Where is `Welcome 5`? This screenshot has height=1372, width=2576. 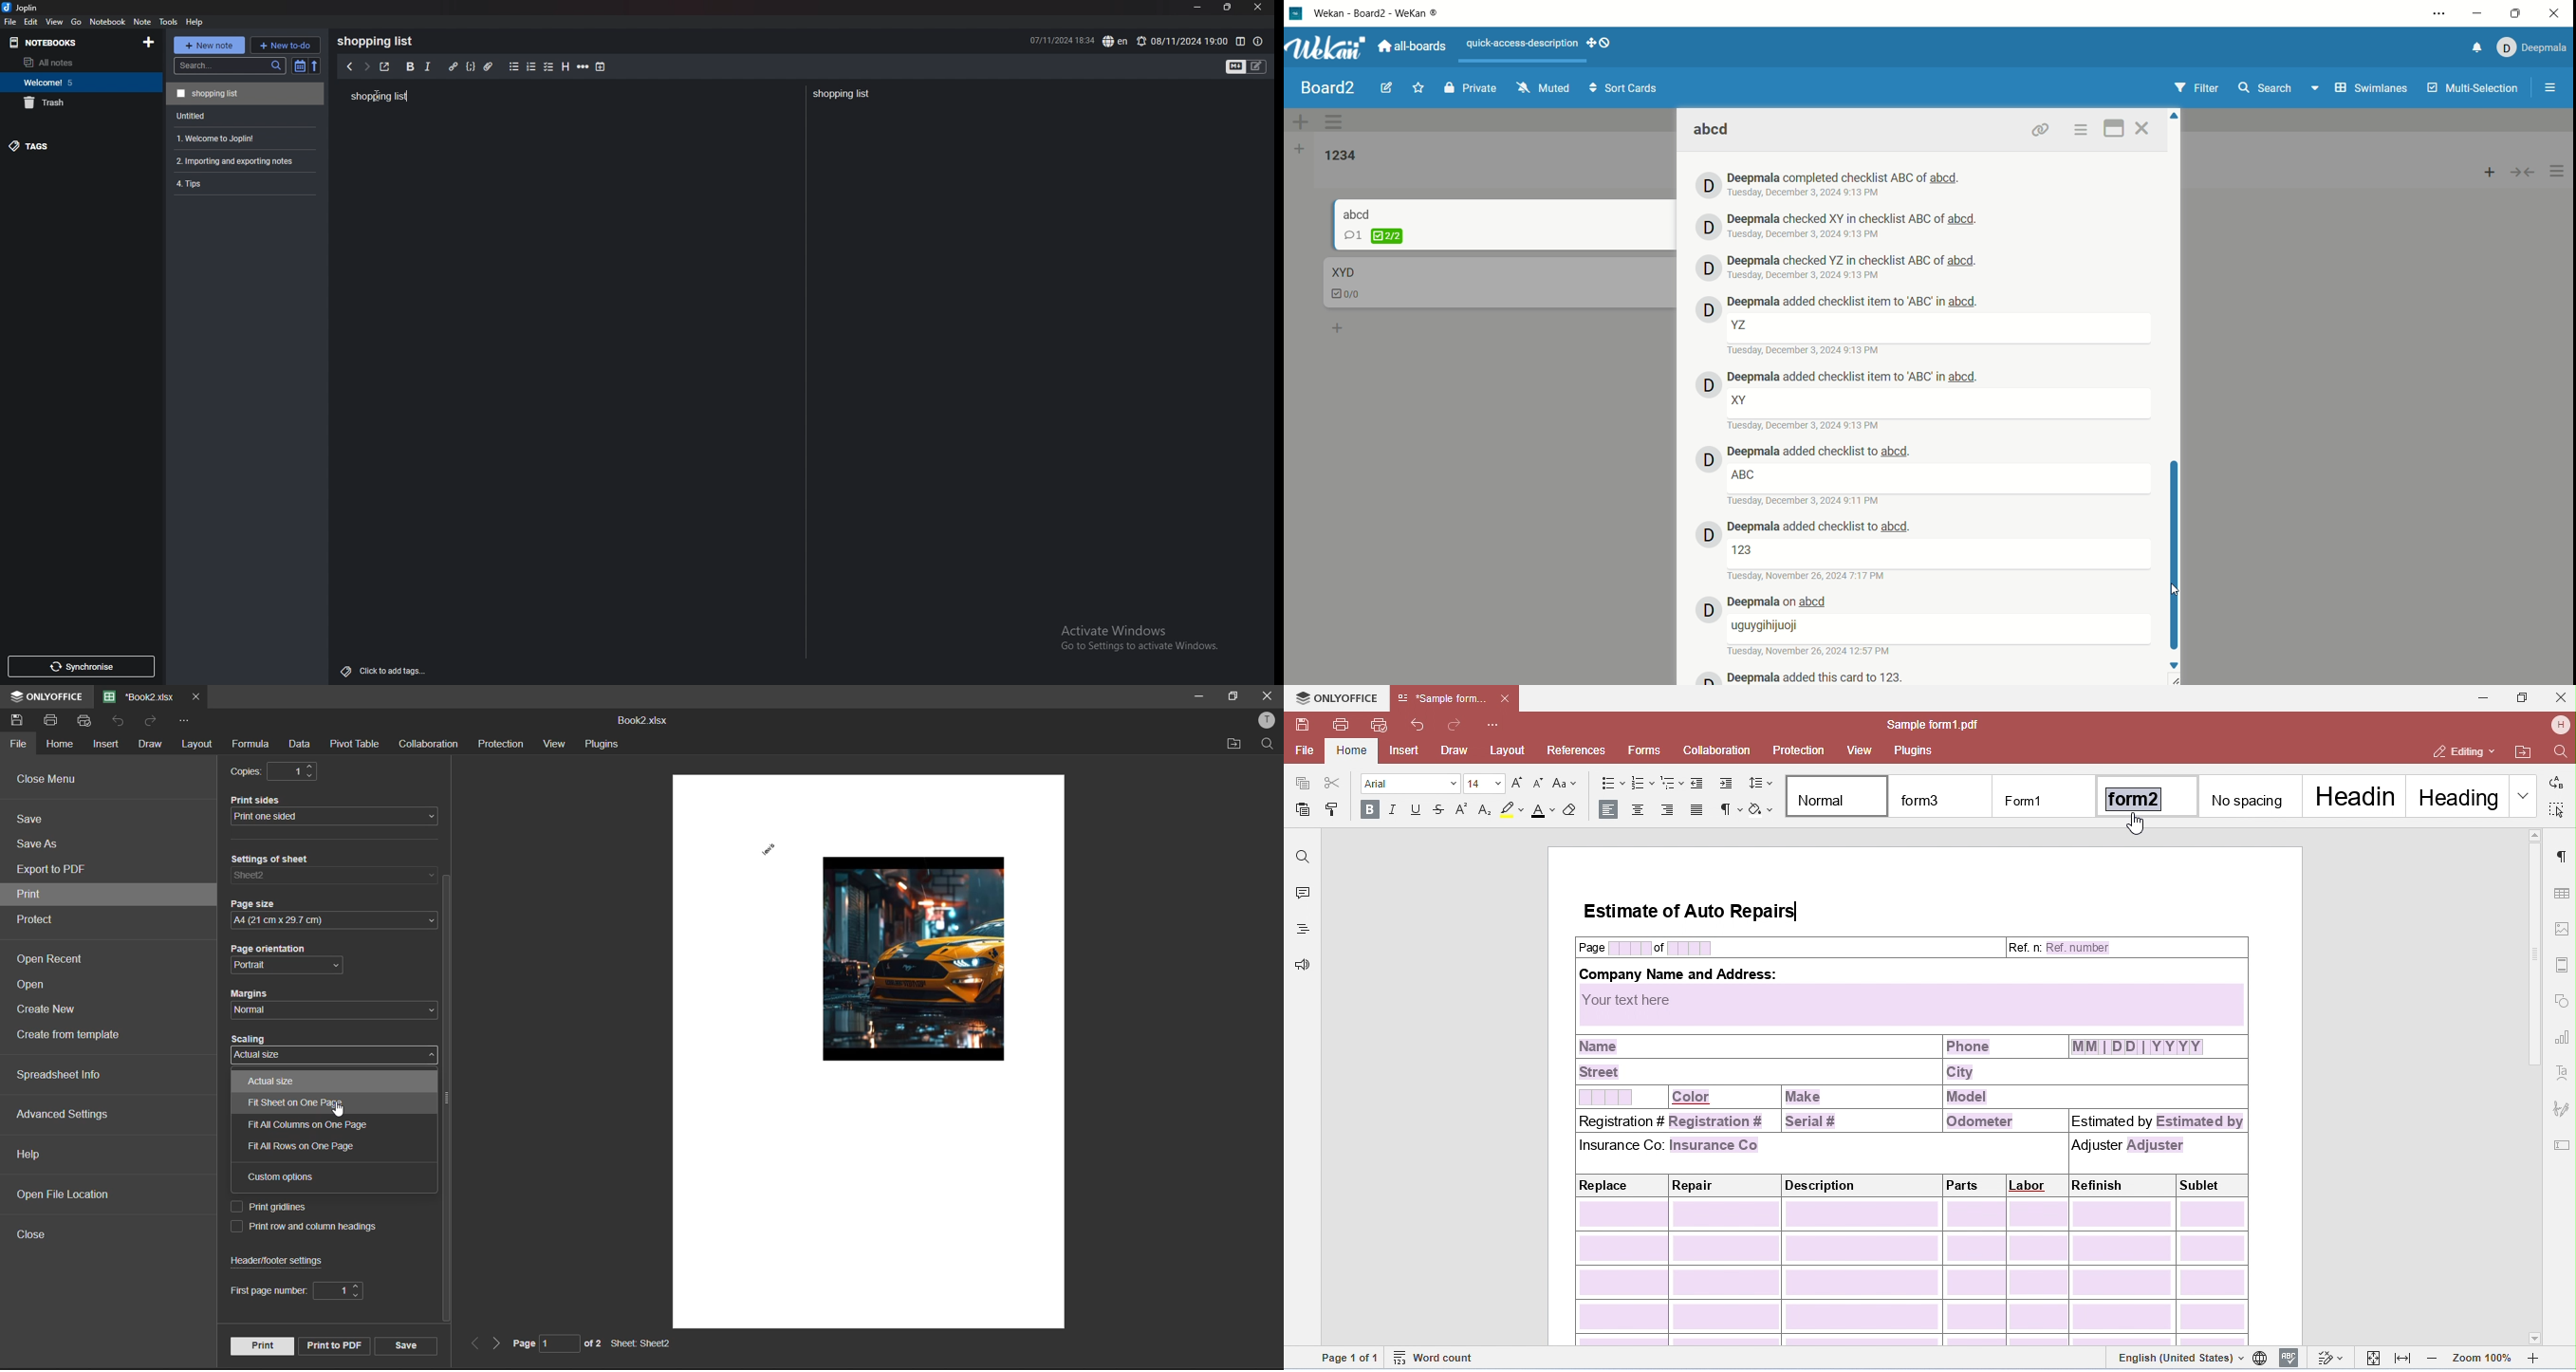 Welcome 5 is located at coordinates (78, 82).